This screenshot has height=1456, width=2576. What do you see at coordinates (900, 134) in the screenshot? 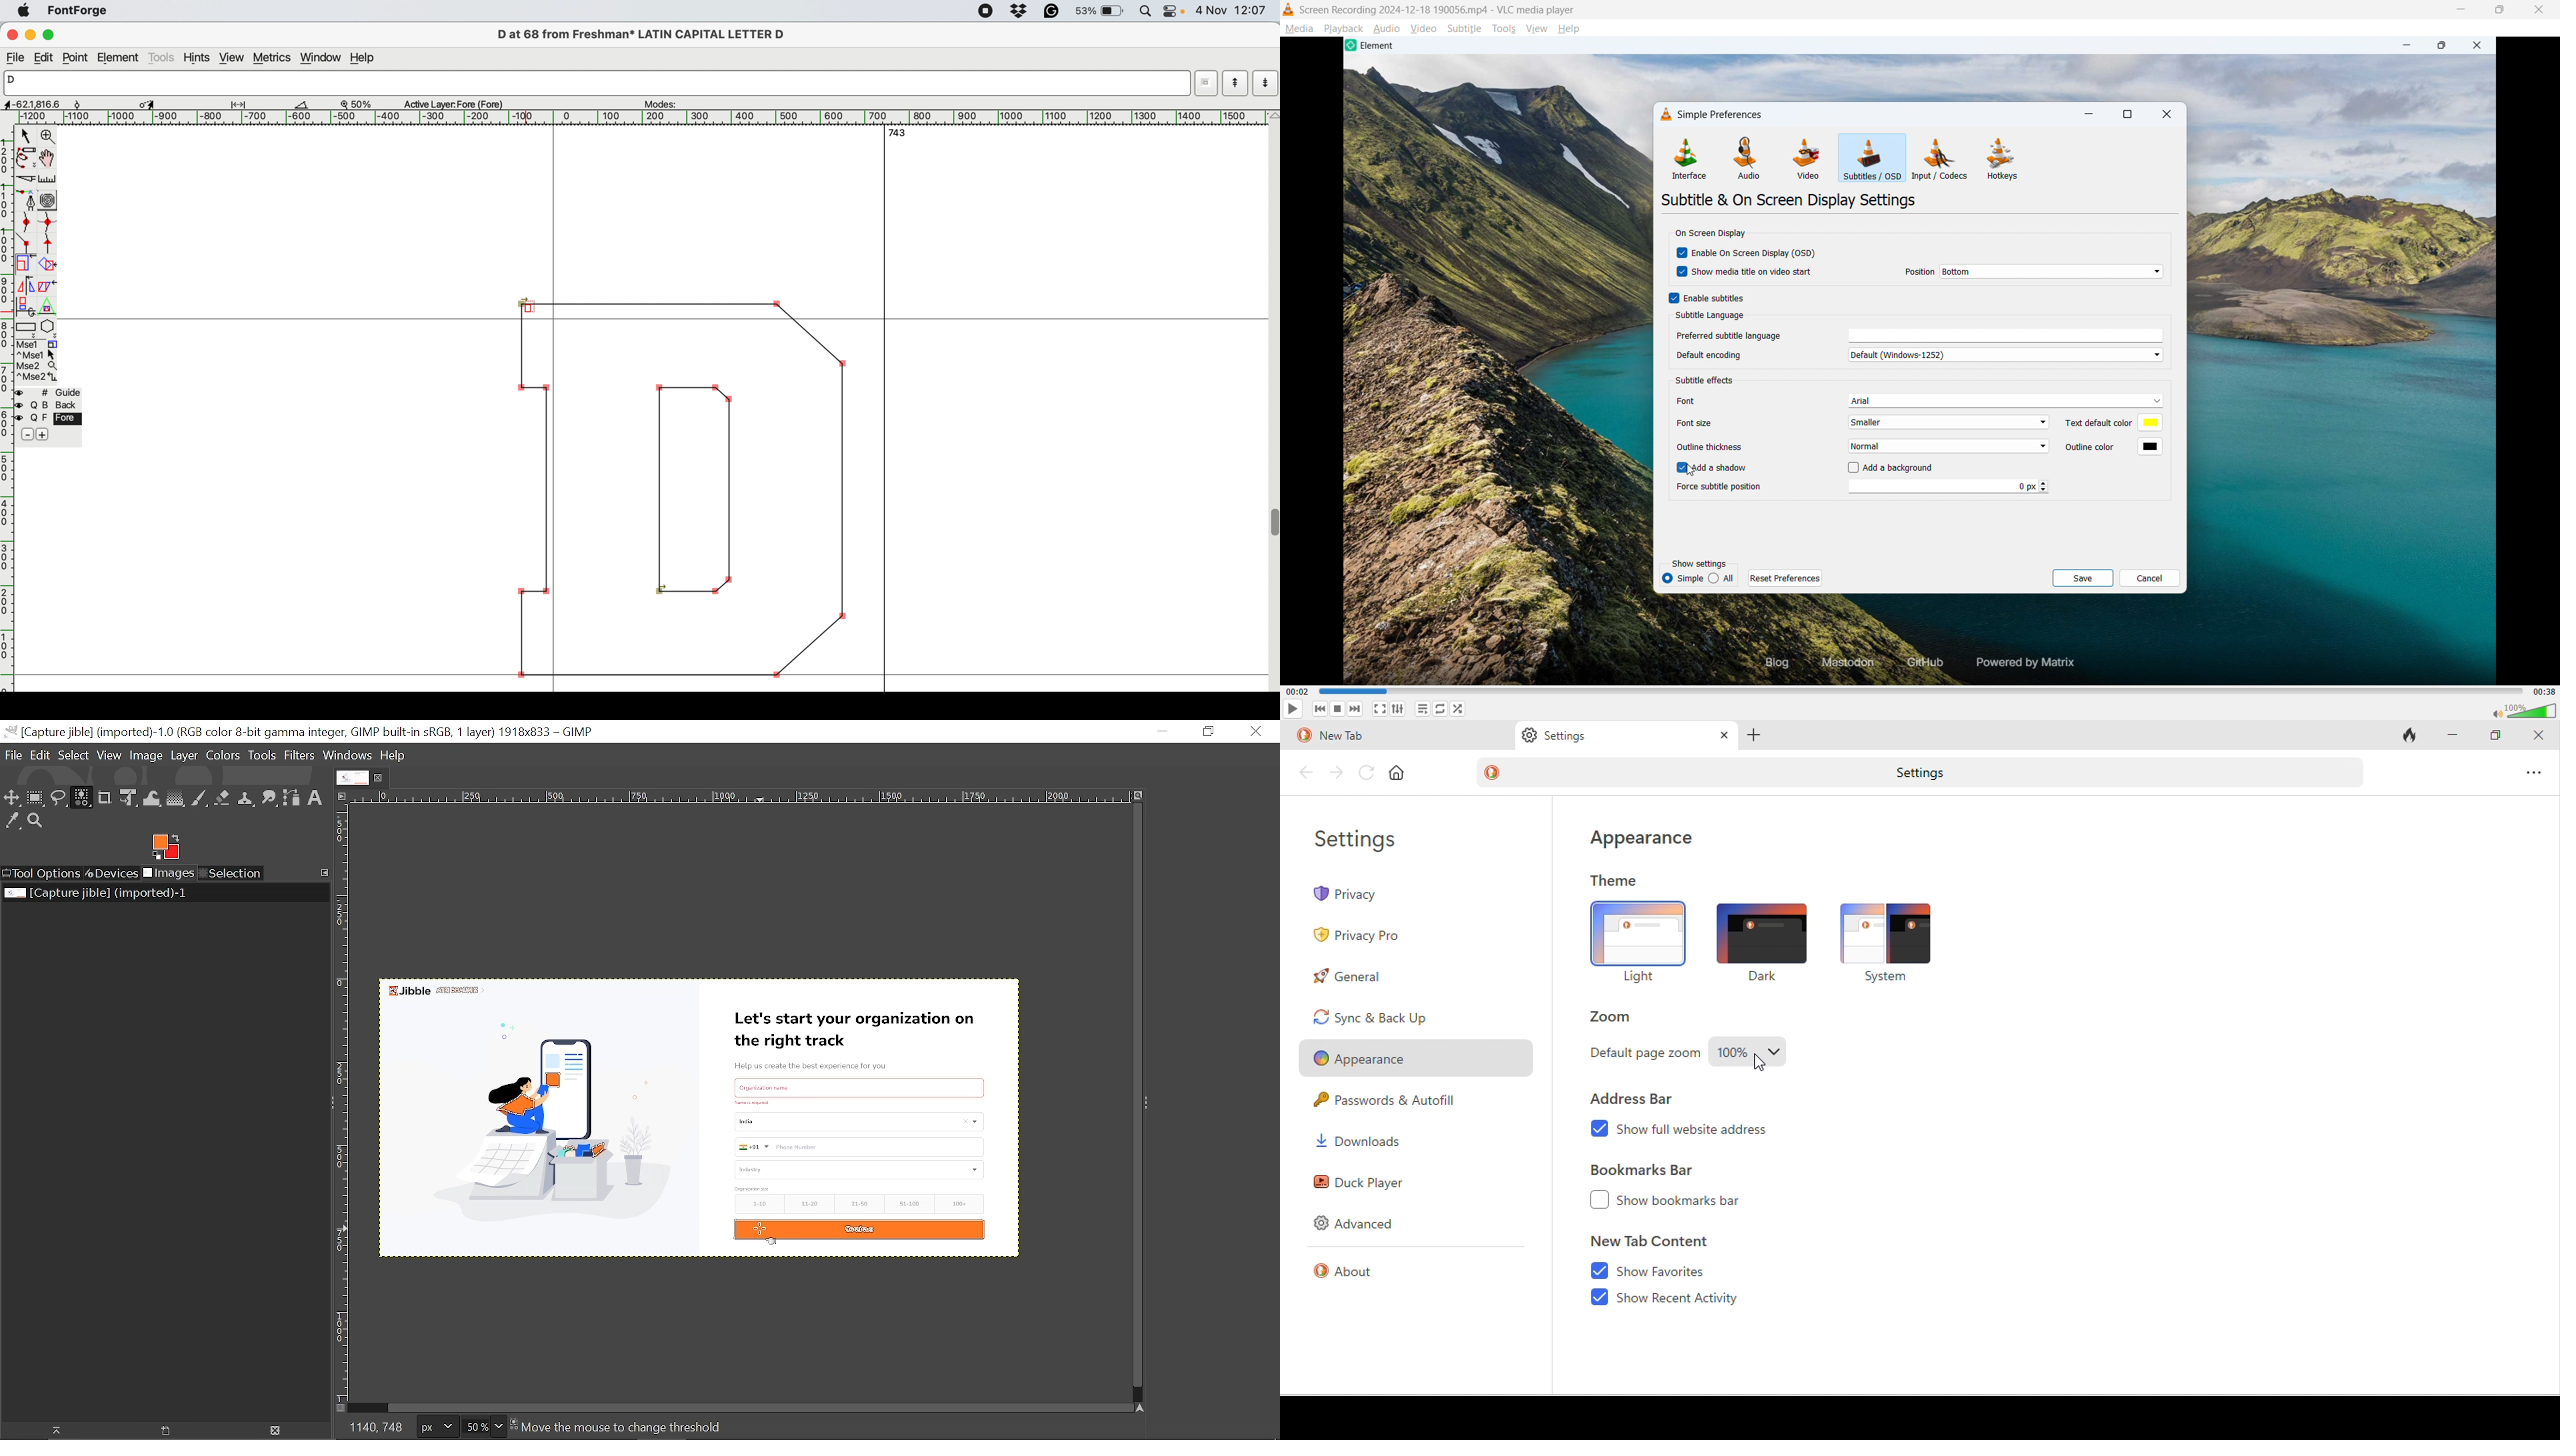
I see `743` at bounding box center [900, 134].